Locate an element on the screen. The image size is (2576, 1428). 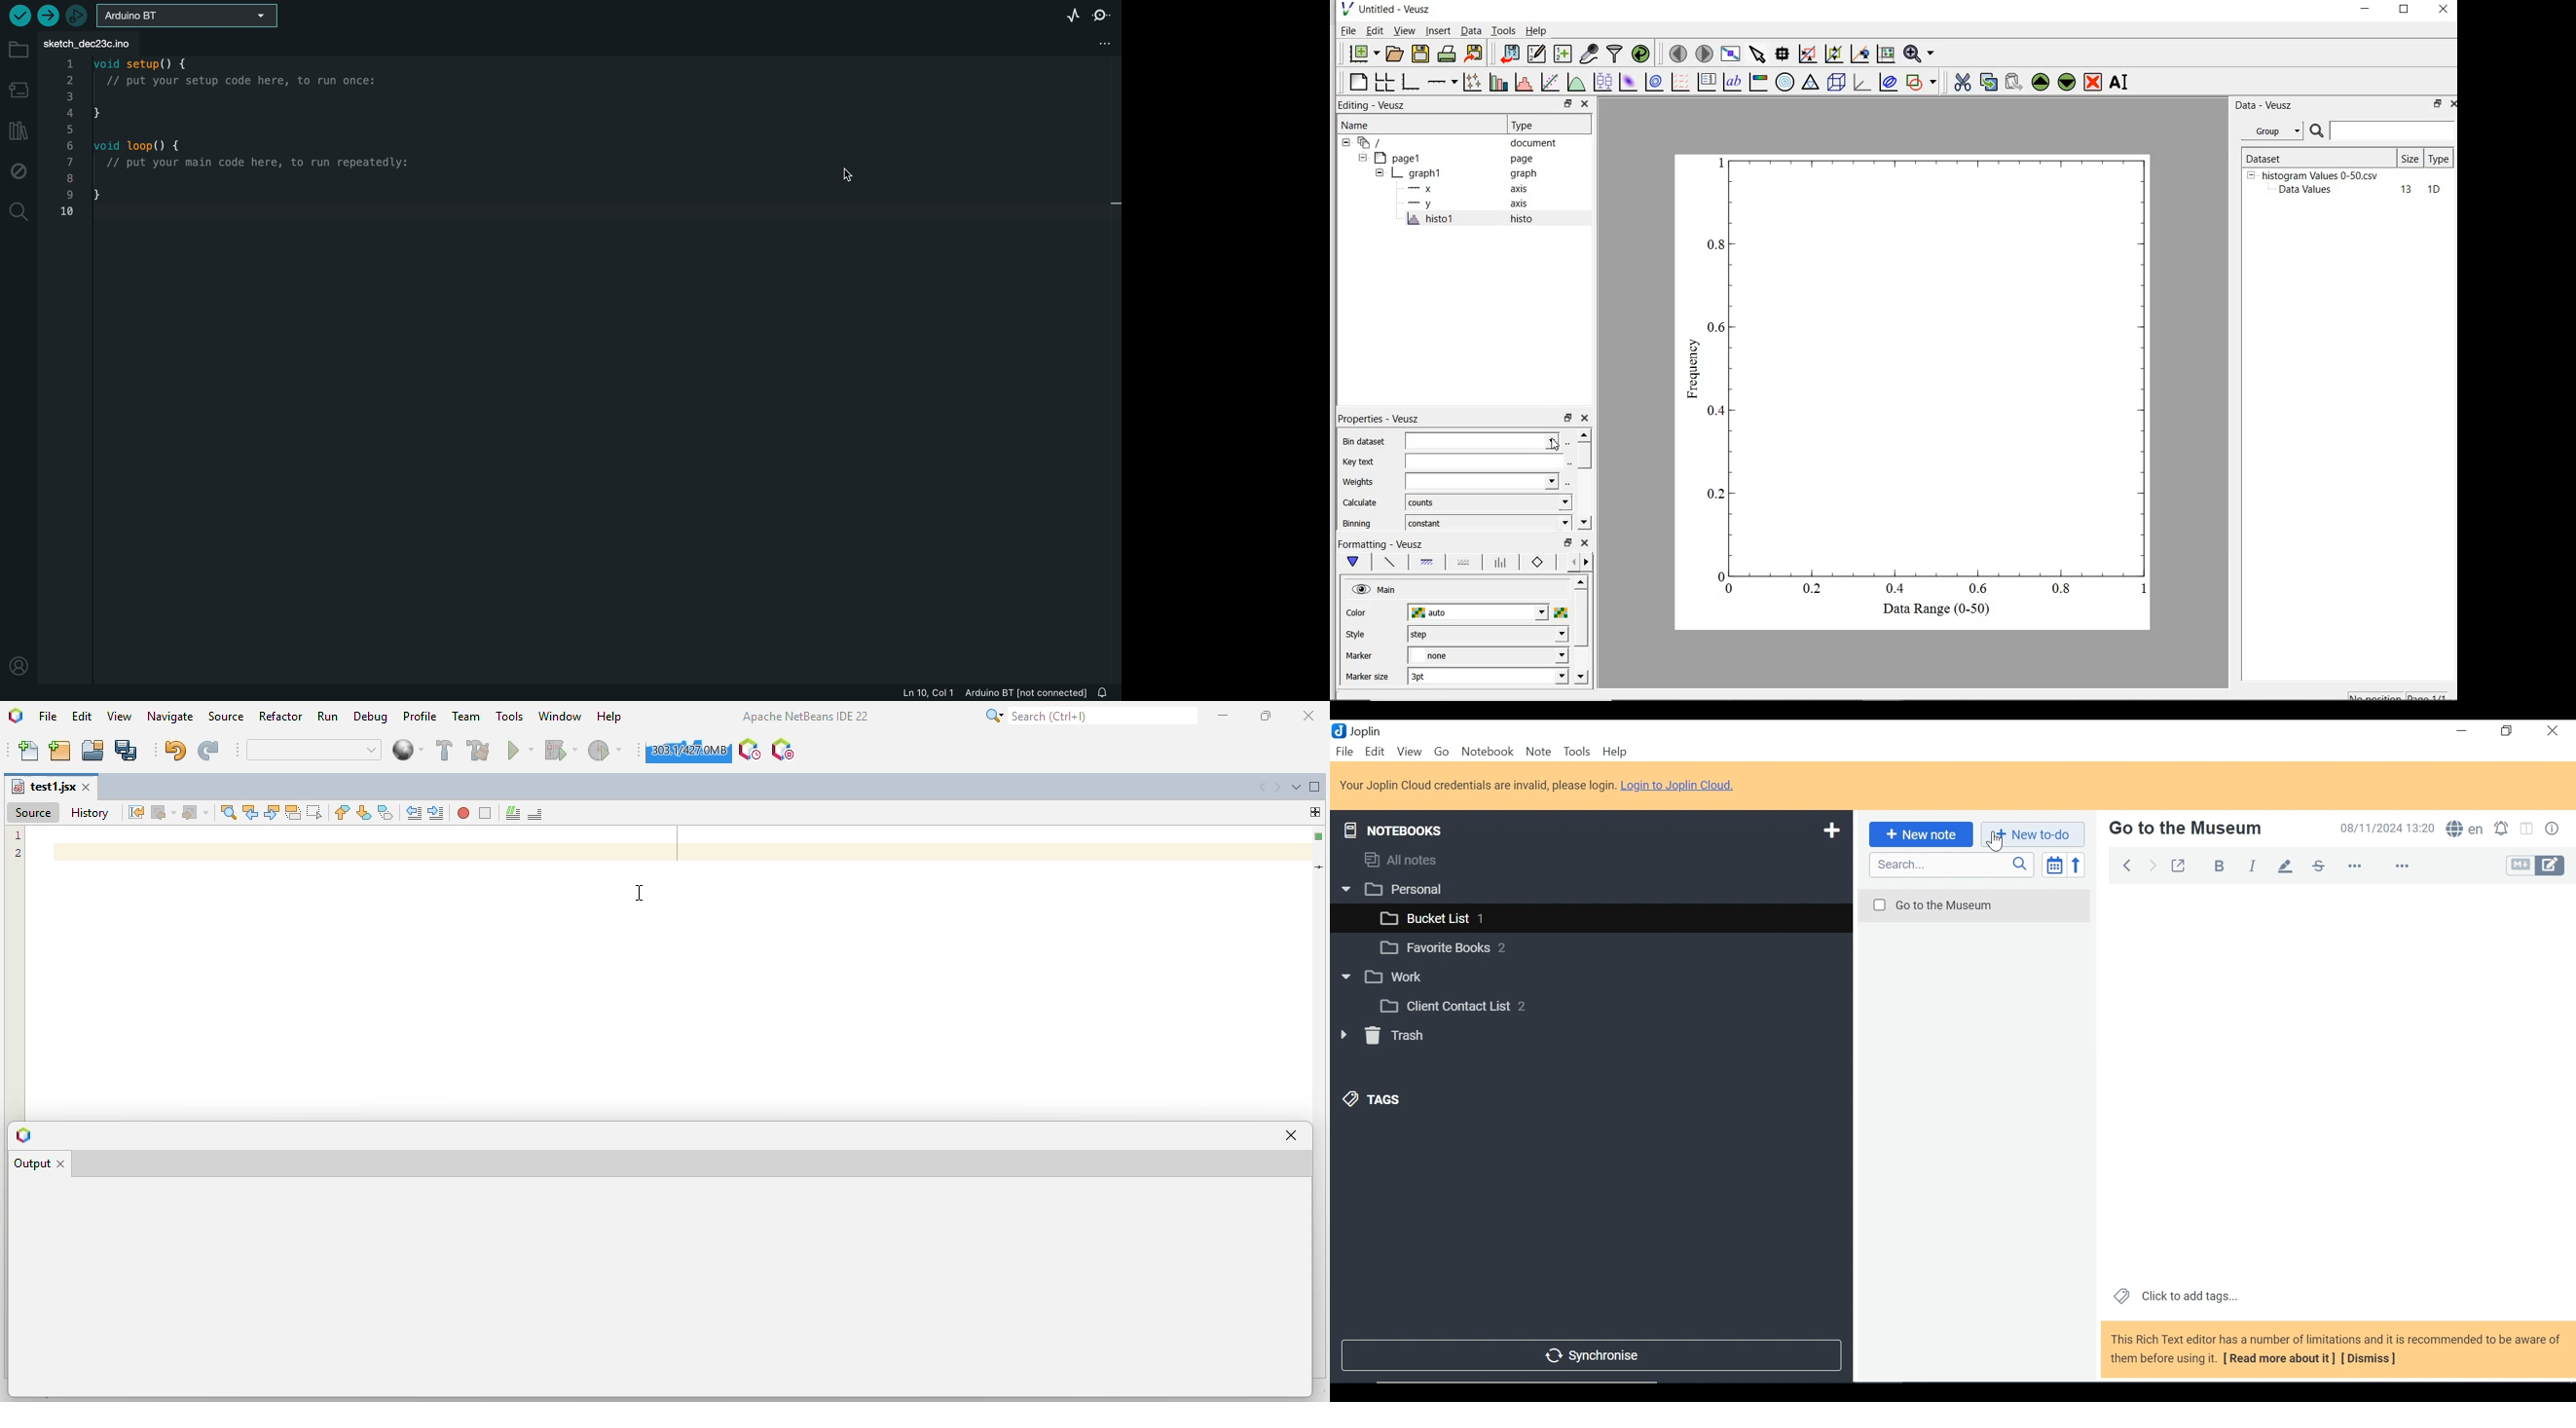
Toggle External editing is located at coordinates (2181, 865).